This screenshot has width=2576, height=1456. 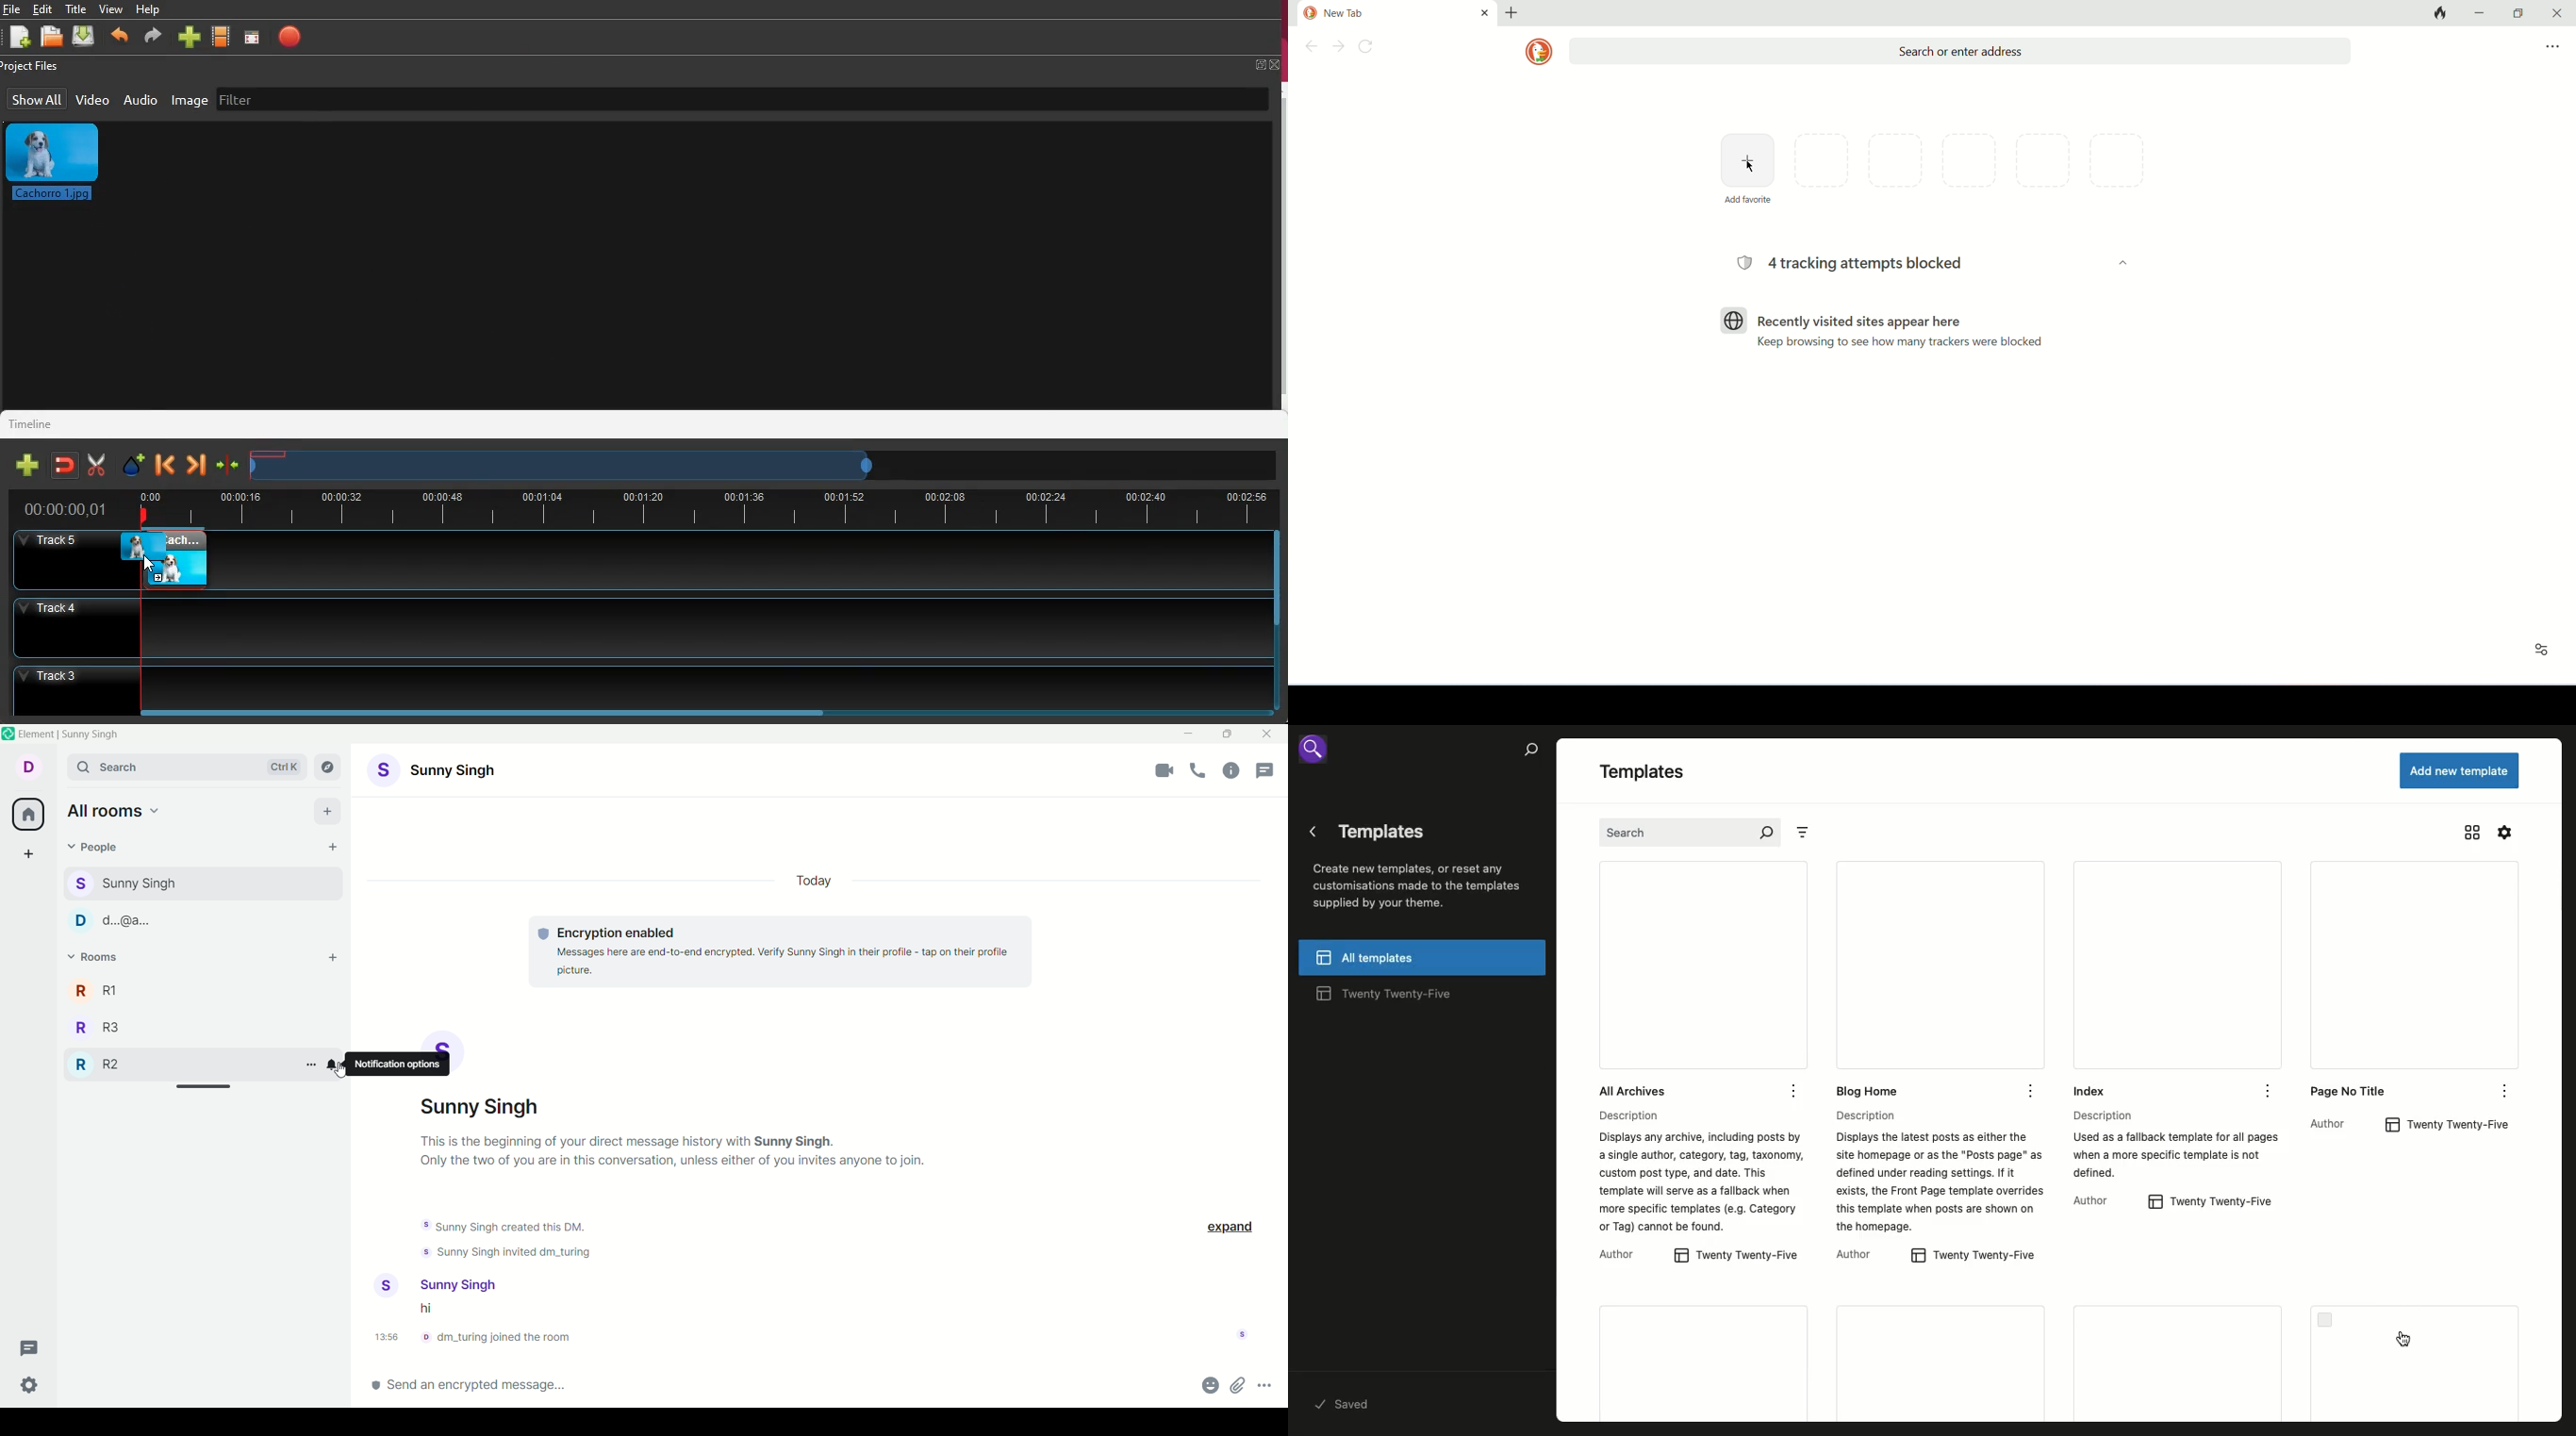 I want to click on scroll bar, so click(x=1273, y=580).